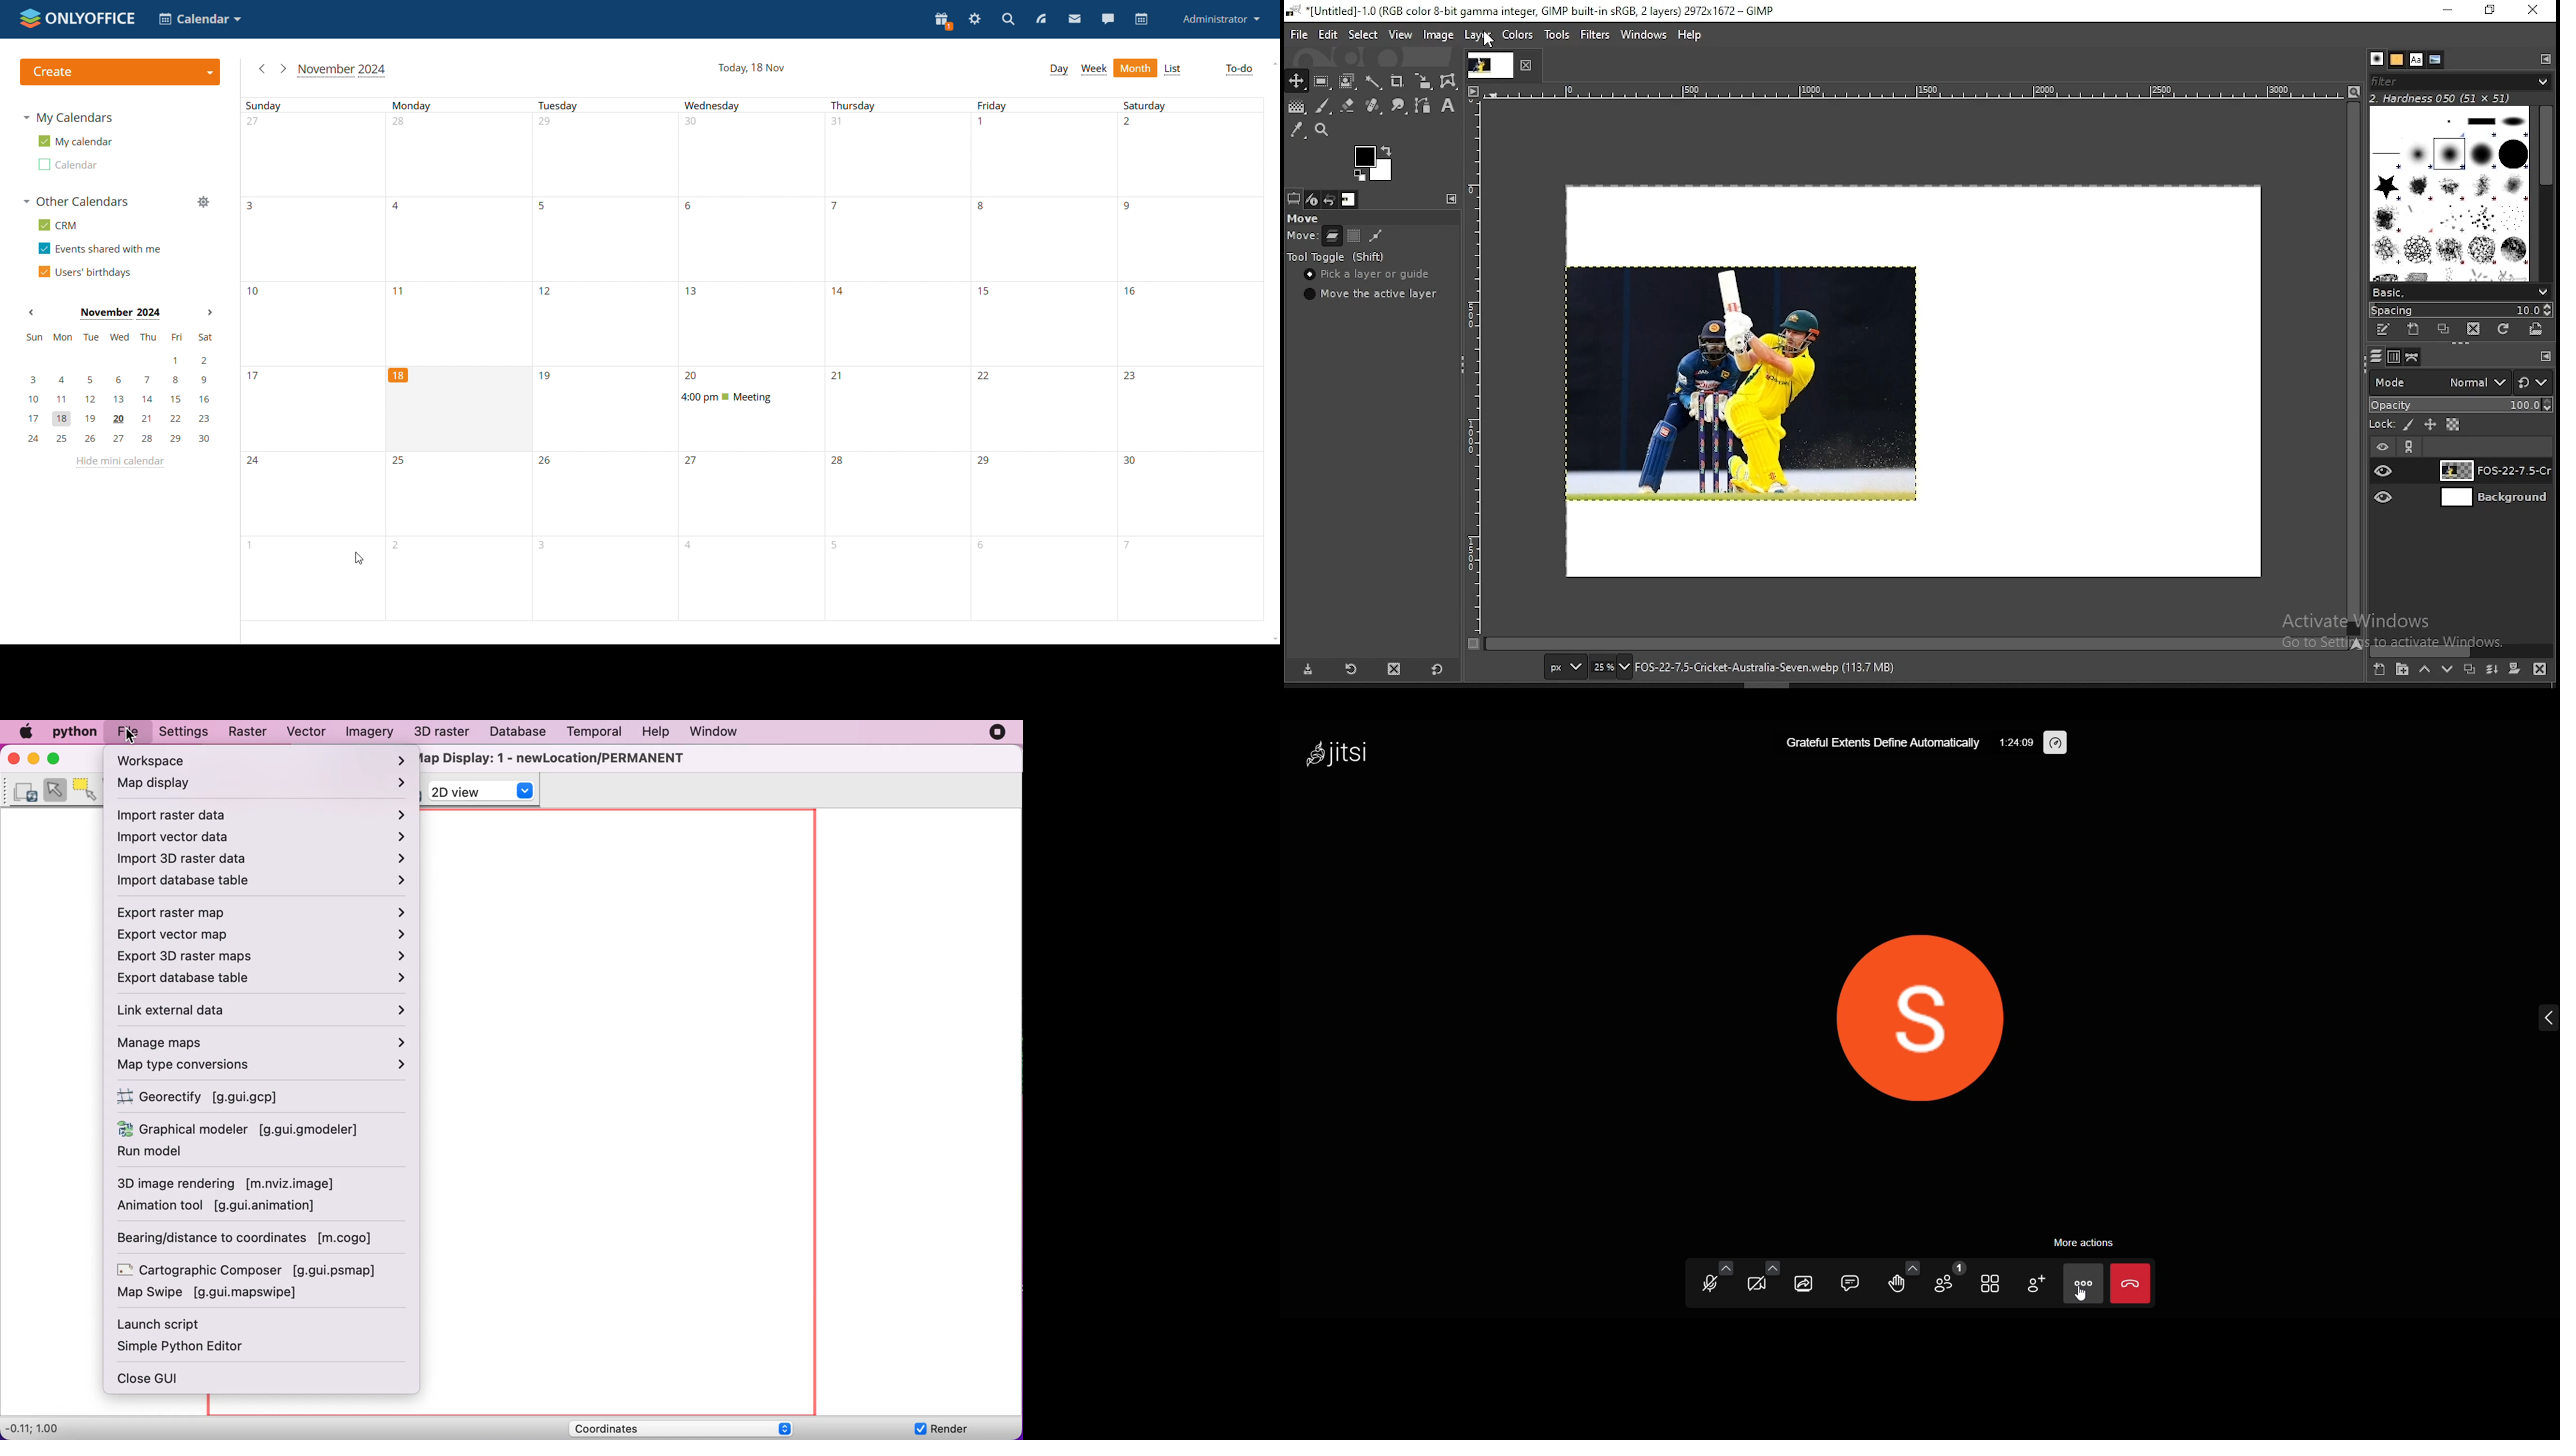  What do you see at coordinates (1364, 36) in the screenshot?
I see `select` at bounding box center [1364, 36].